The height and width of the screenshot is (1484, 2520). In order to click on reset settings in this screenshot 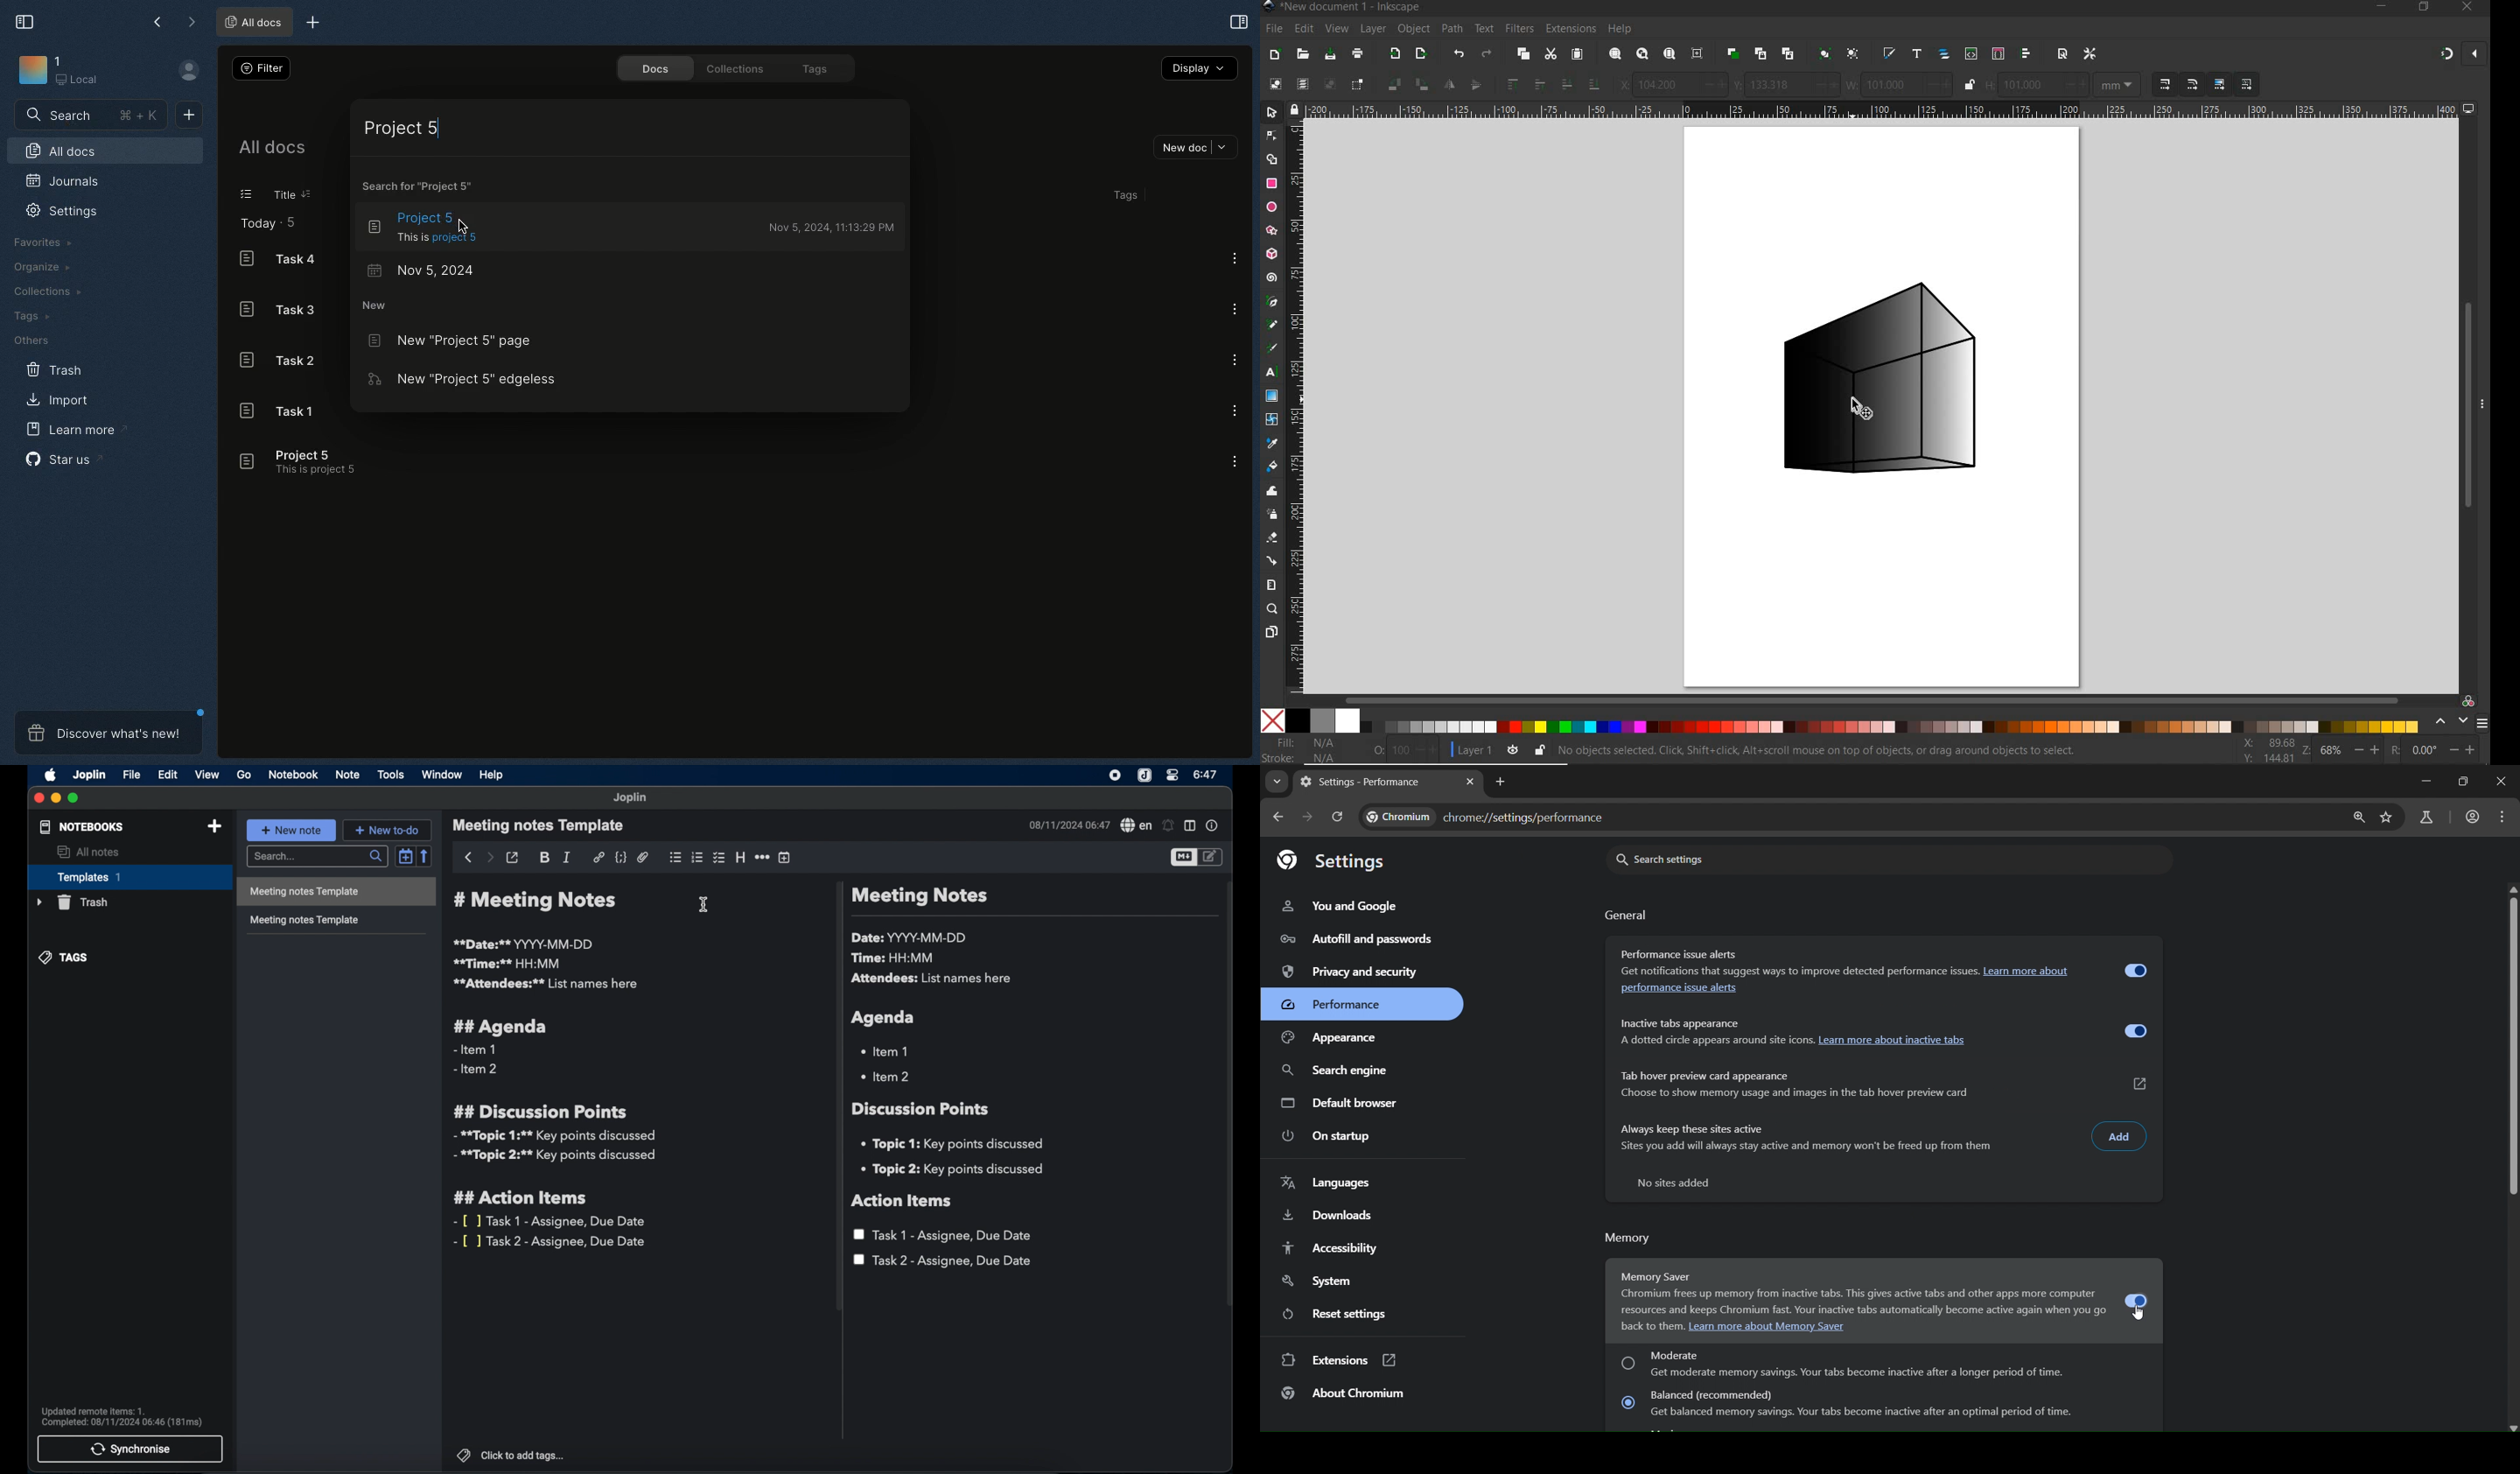, I will do `click(1332, 1314)`.